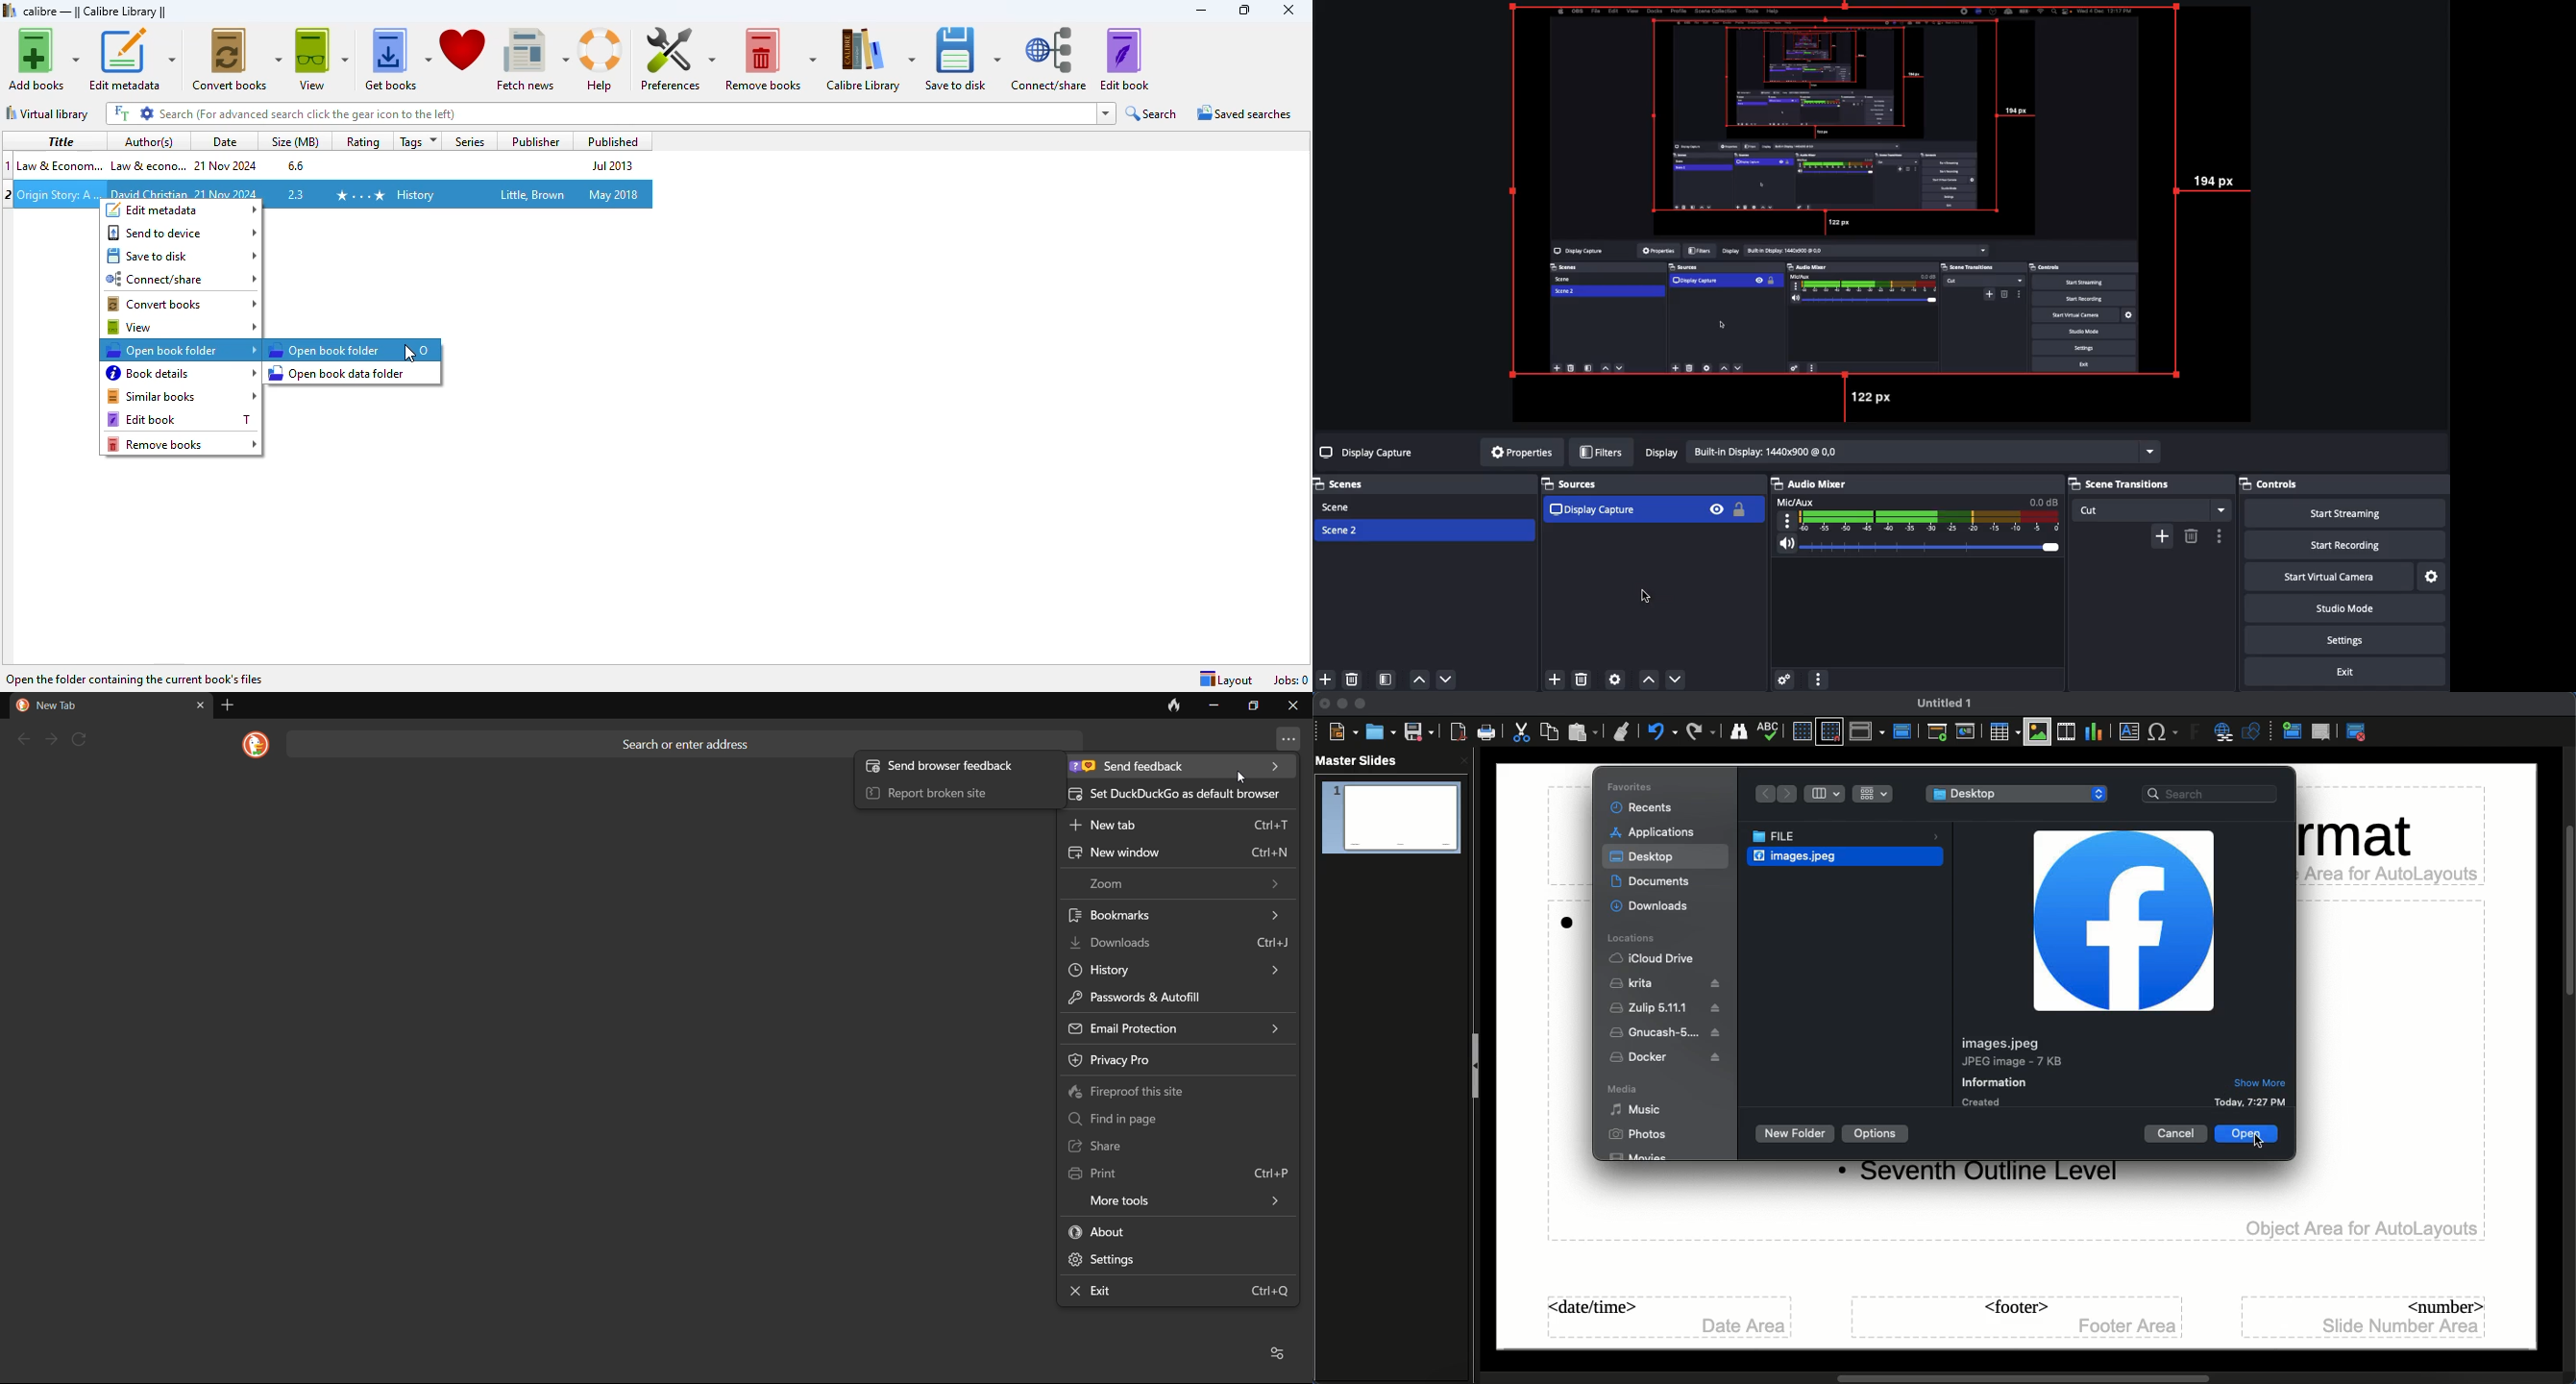 The image size is (2576, 1400). What do you see at coordinates (424, 350) in the screenshot?
I see `0` at bounding box center [424, 350].